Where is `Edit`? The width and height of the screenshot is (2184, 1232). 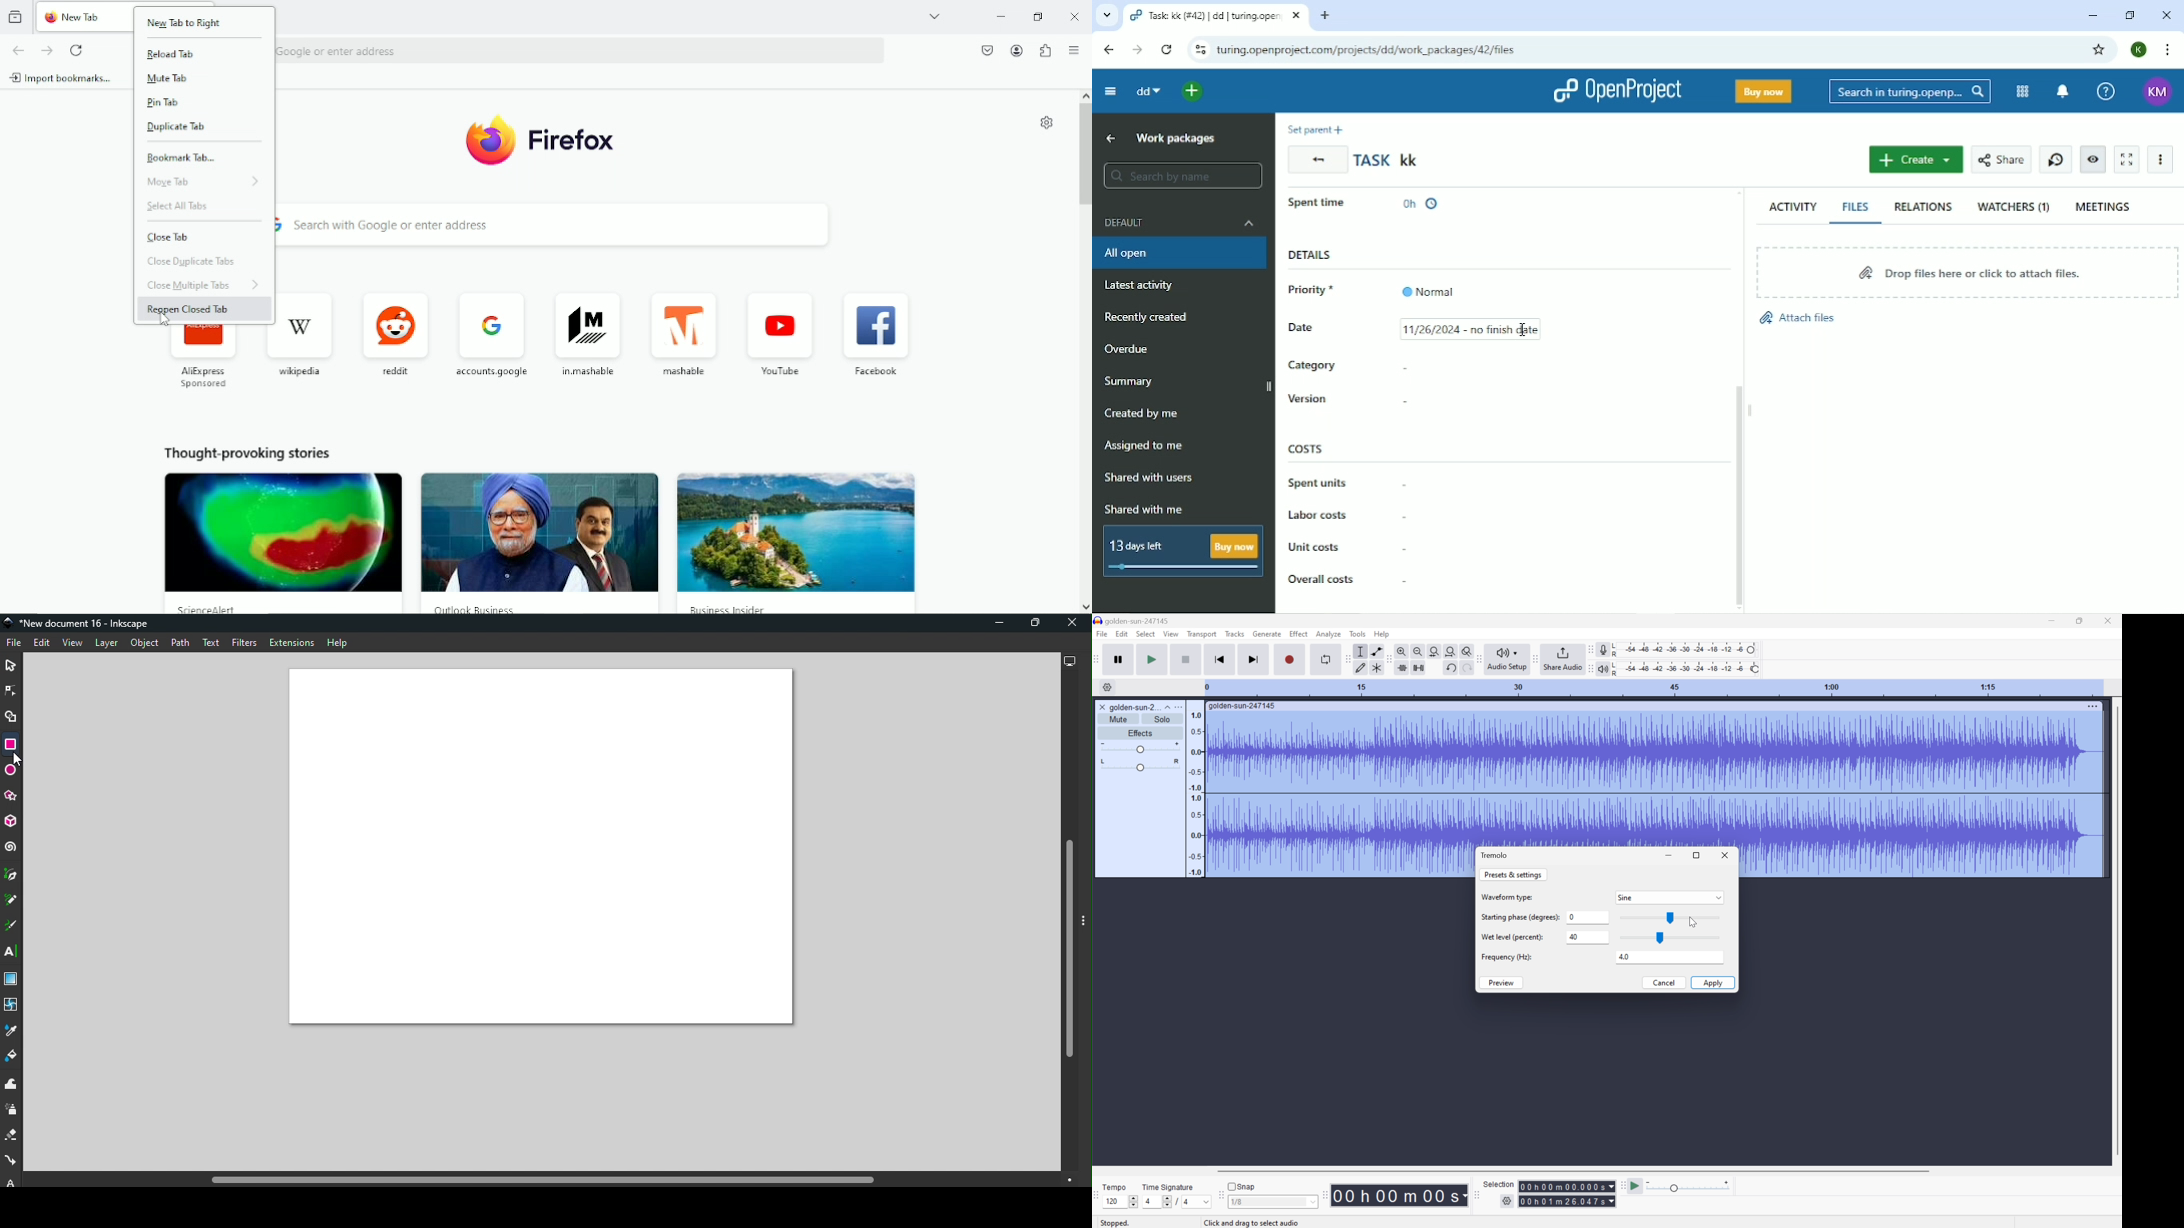 Edit is located at coordinates (1121, 633).